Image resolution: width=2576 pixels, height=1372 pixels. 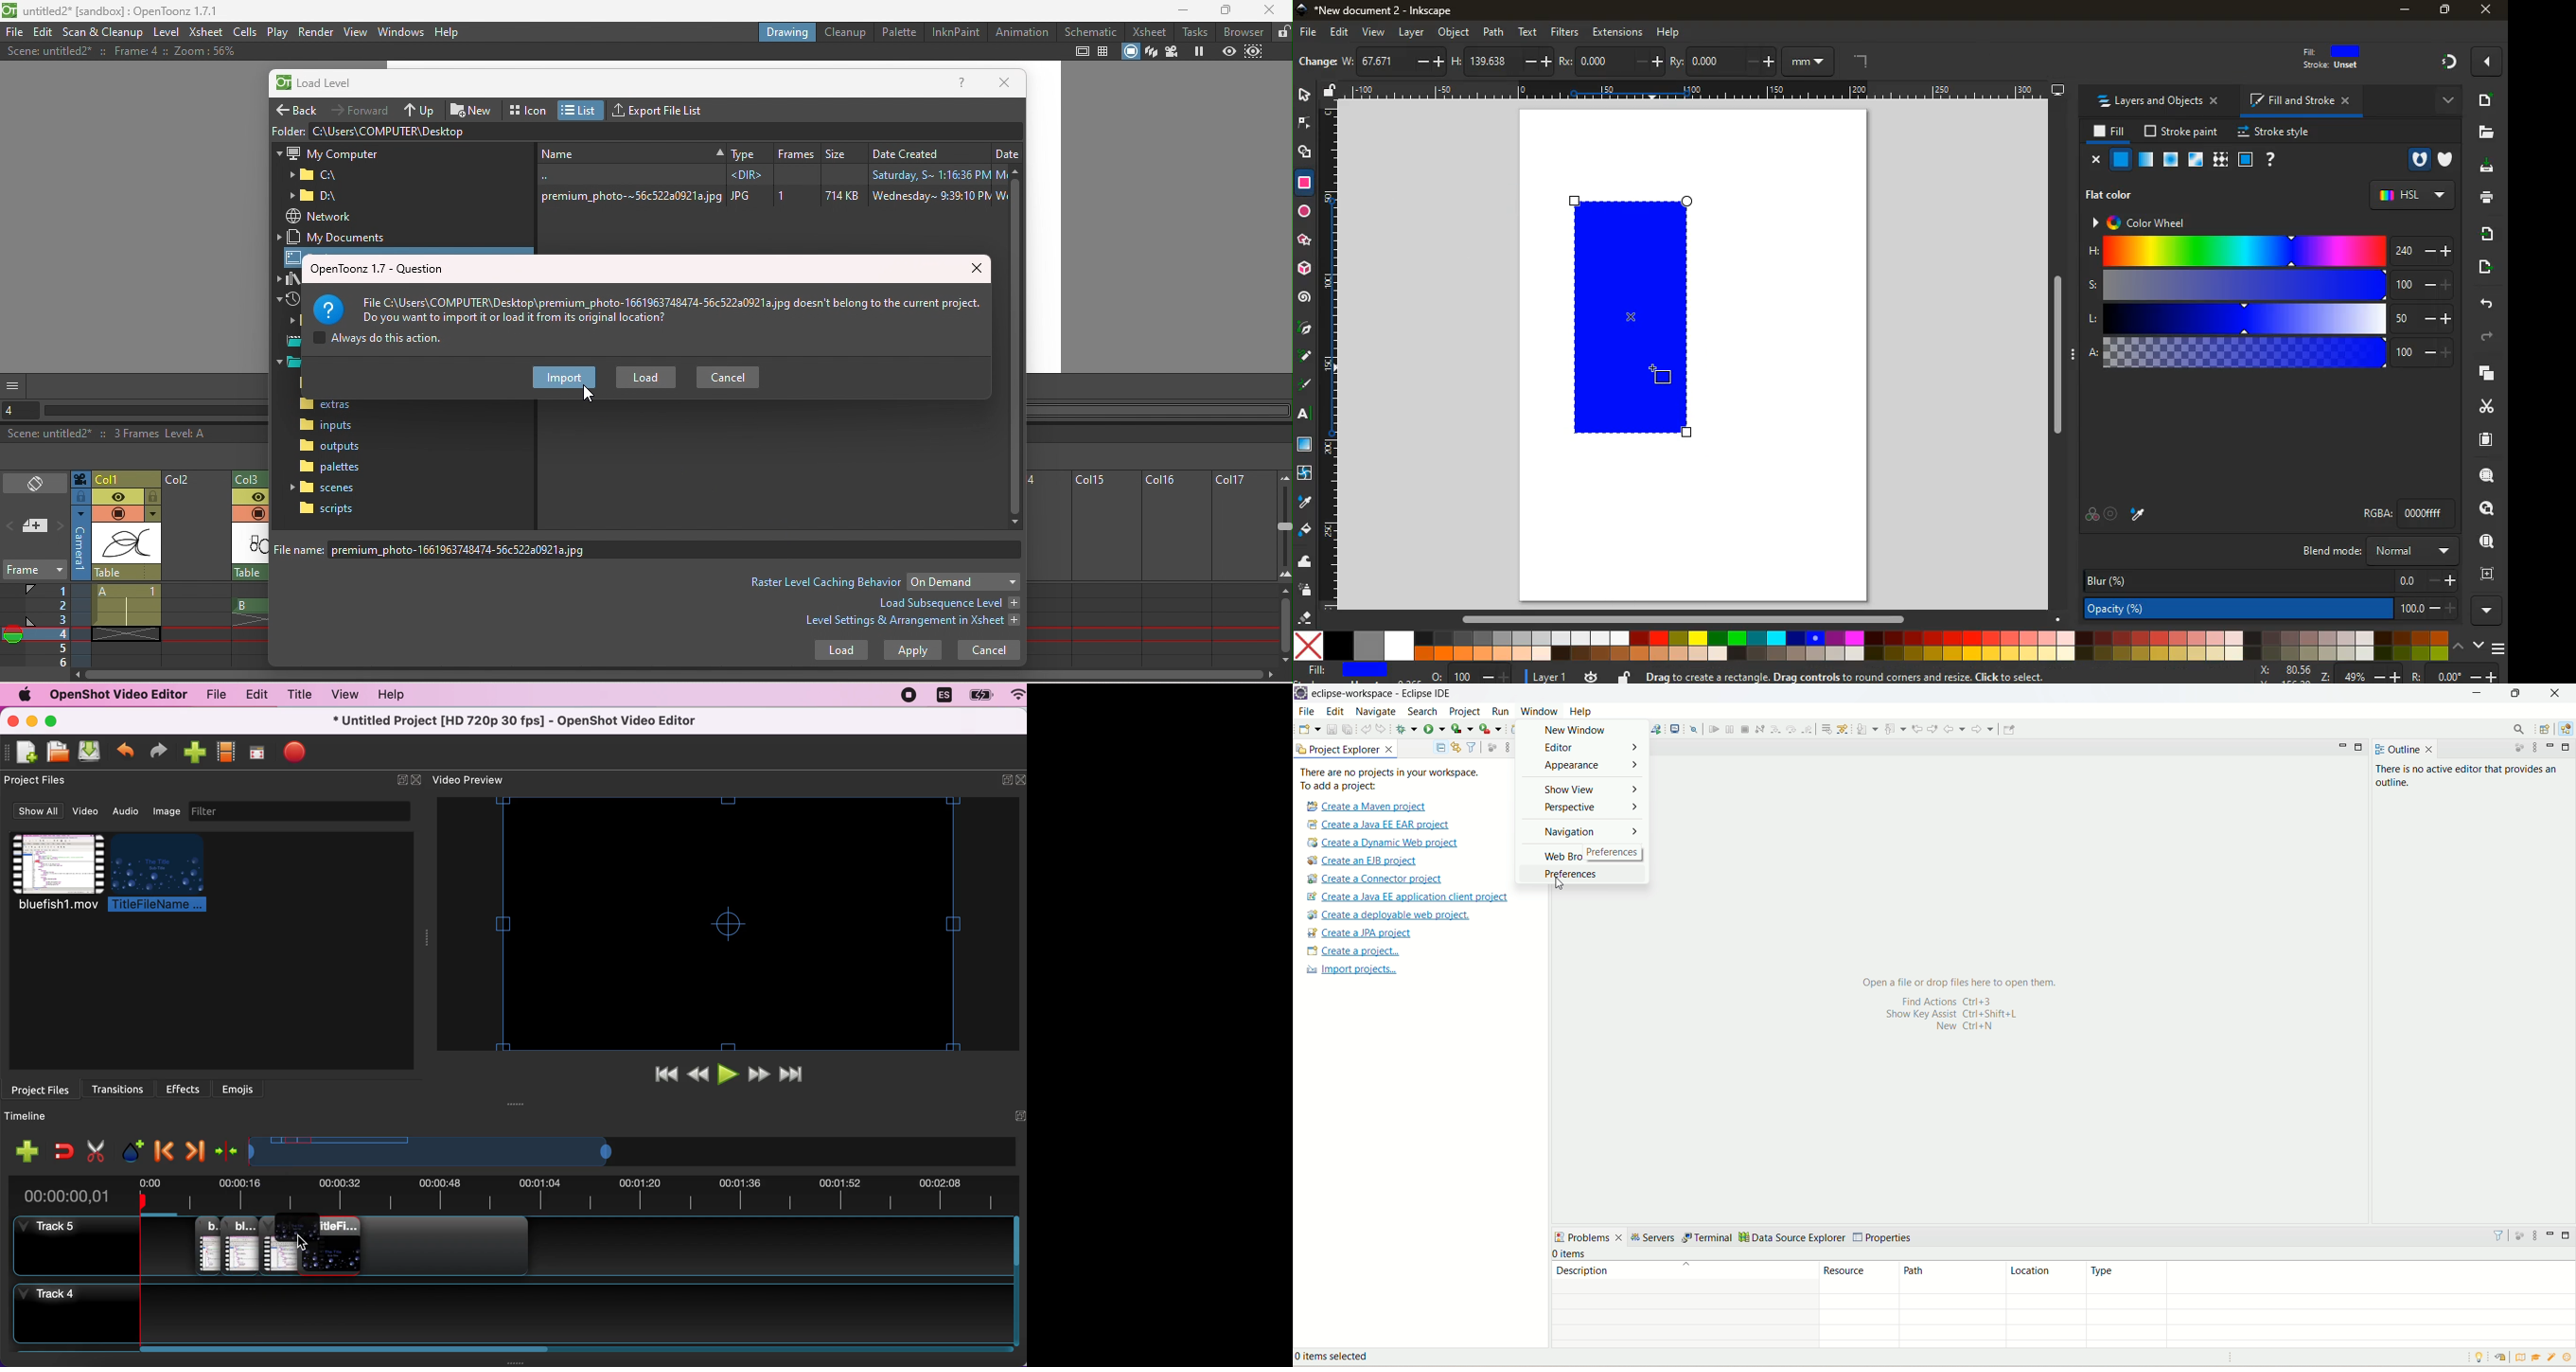 What do you see at coordinates (1655, 1238) in the screenshot?
I see `servers` at bounding box center [1655, 1238].